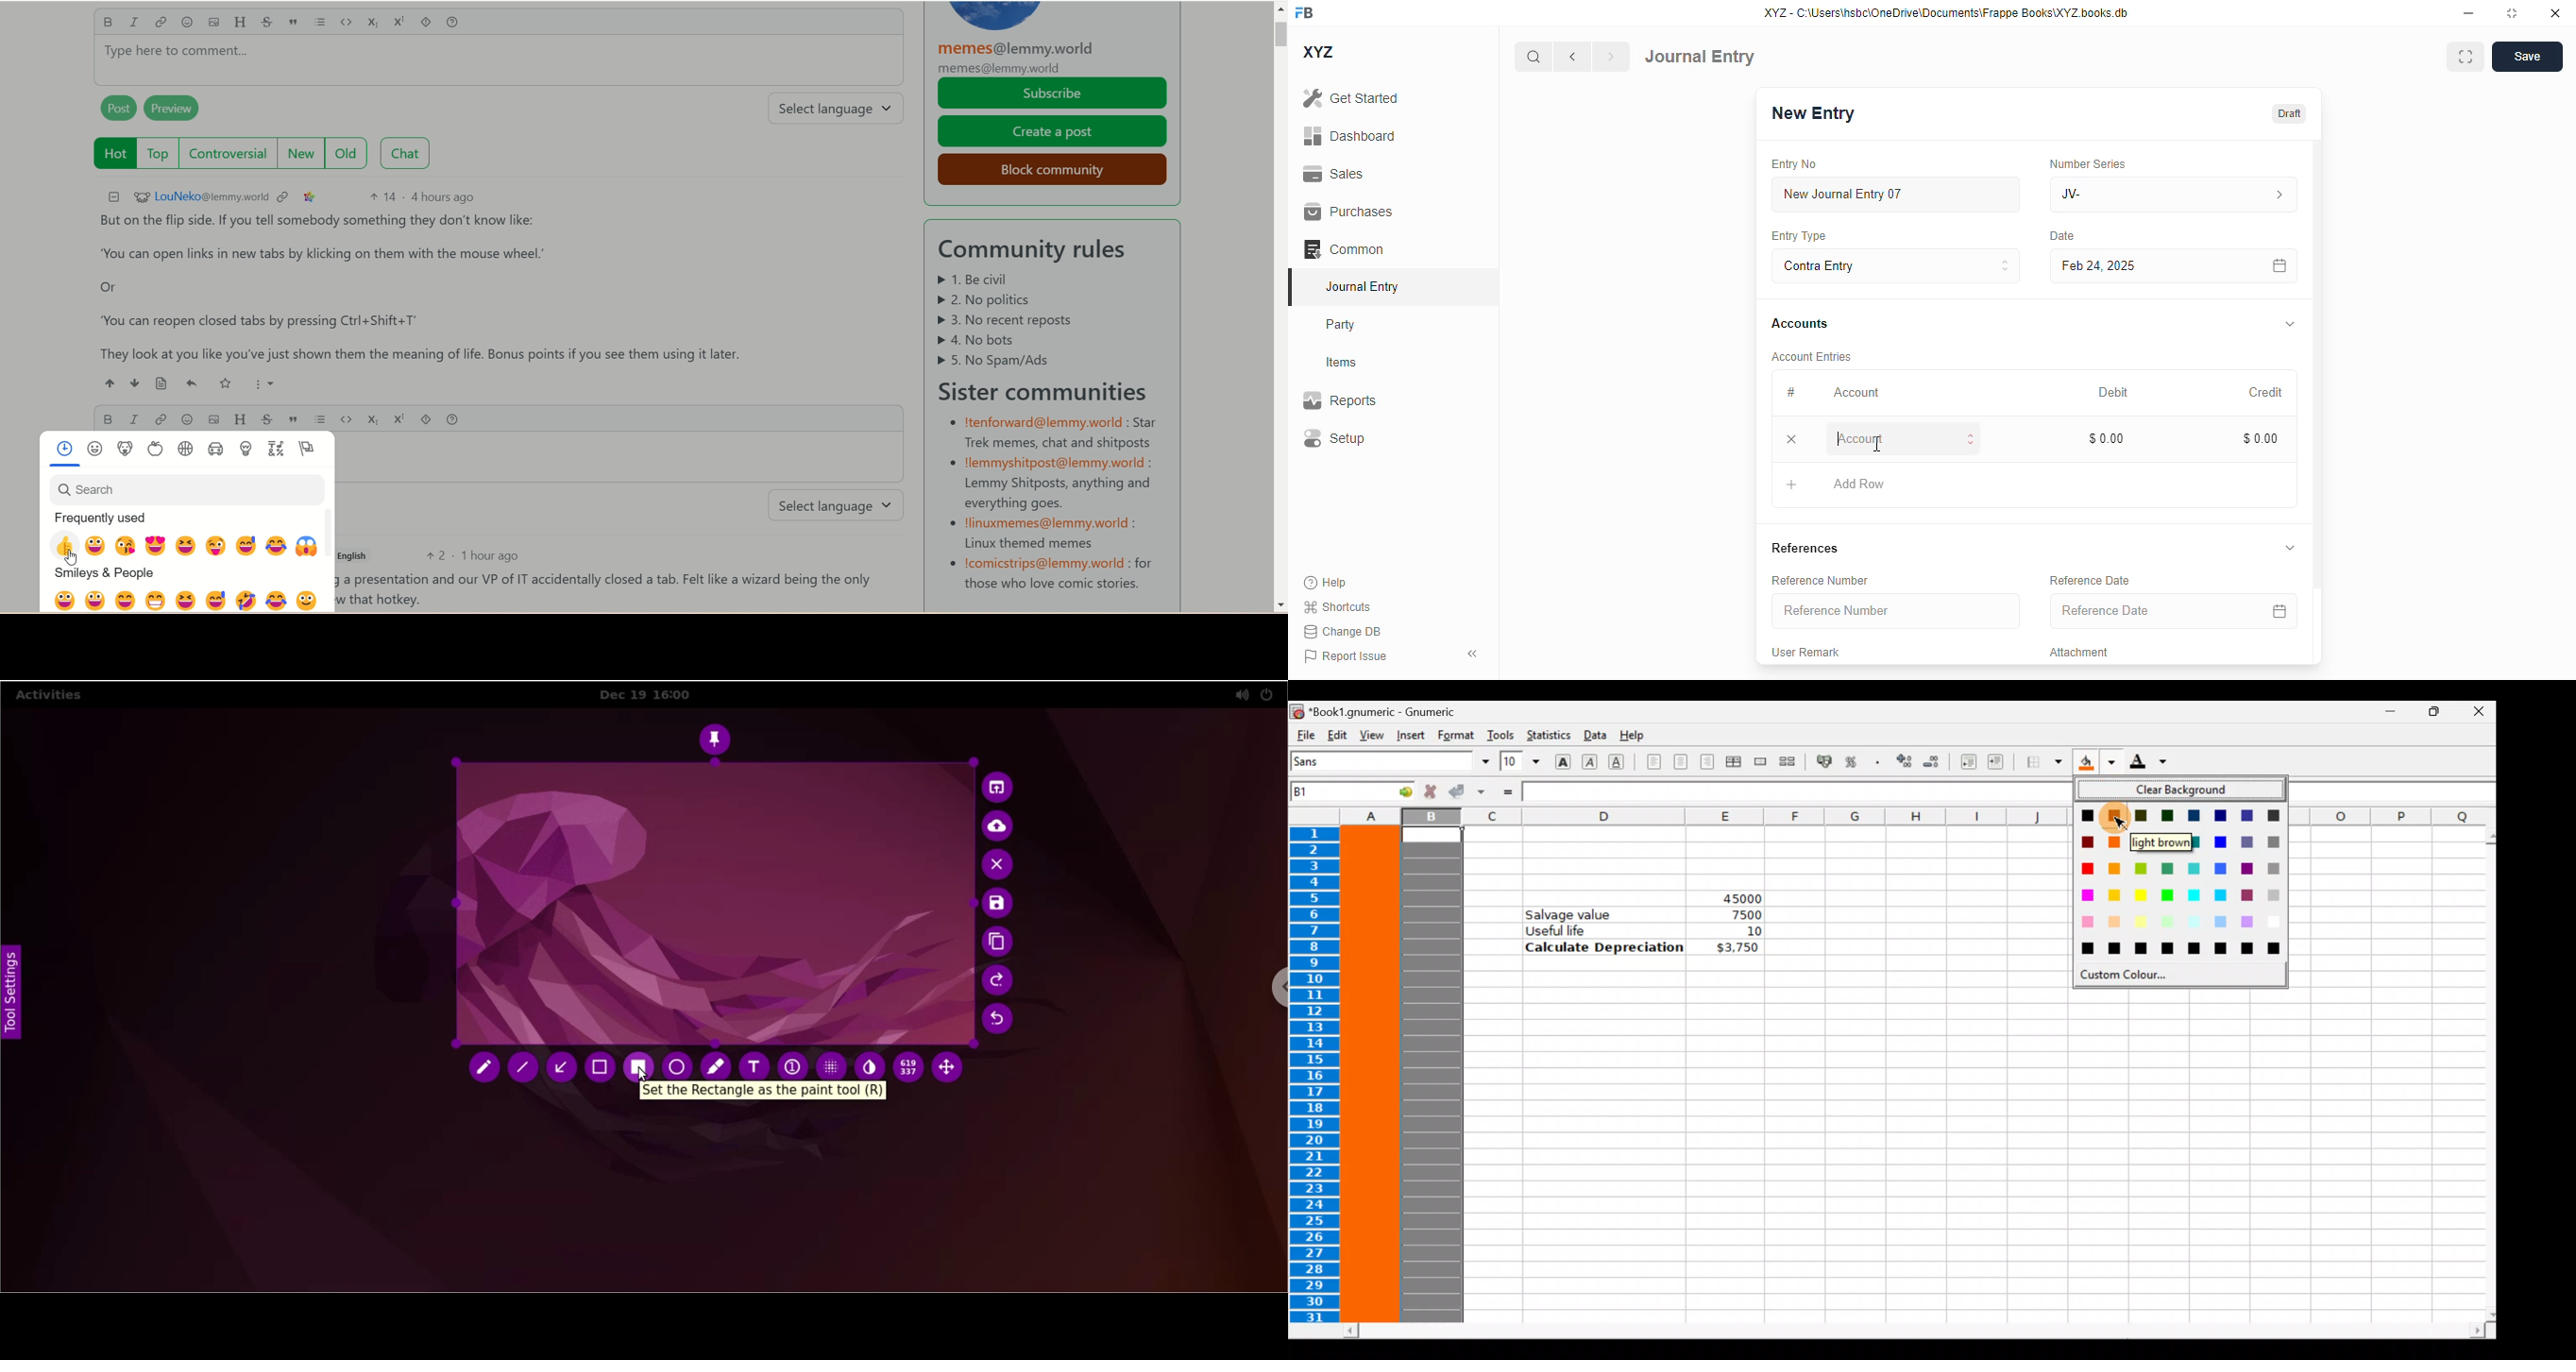 The image size is (2576, 1372). I want to click on Italic, so click(1591, 760).